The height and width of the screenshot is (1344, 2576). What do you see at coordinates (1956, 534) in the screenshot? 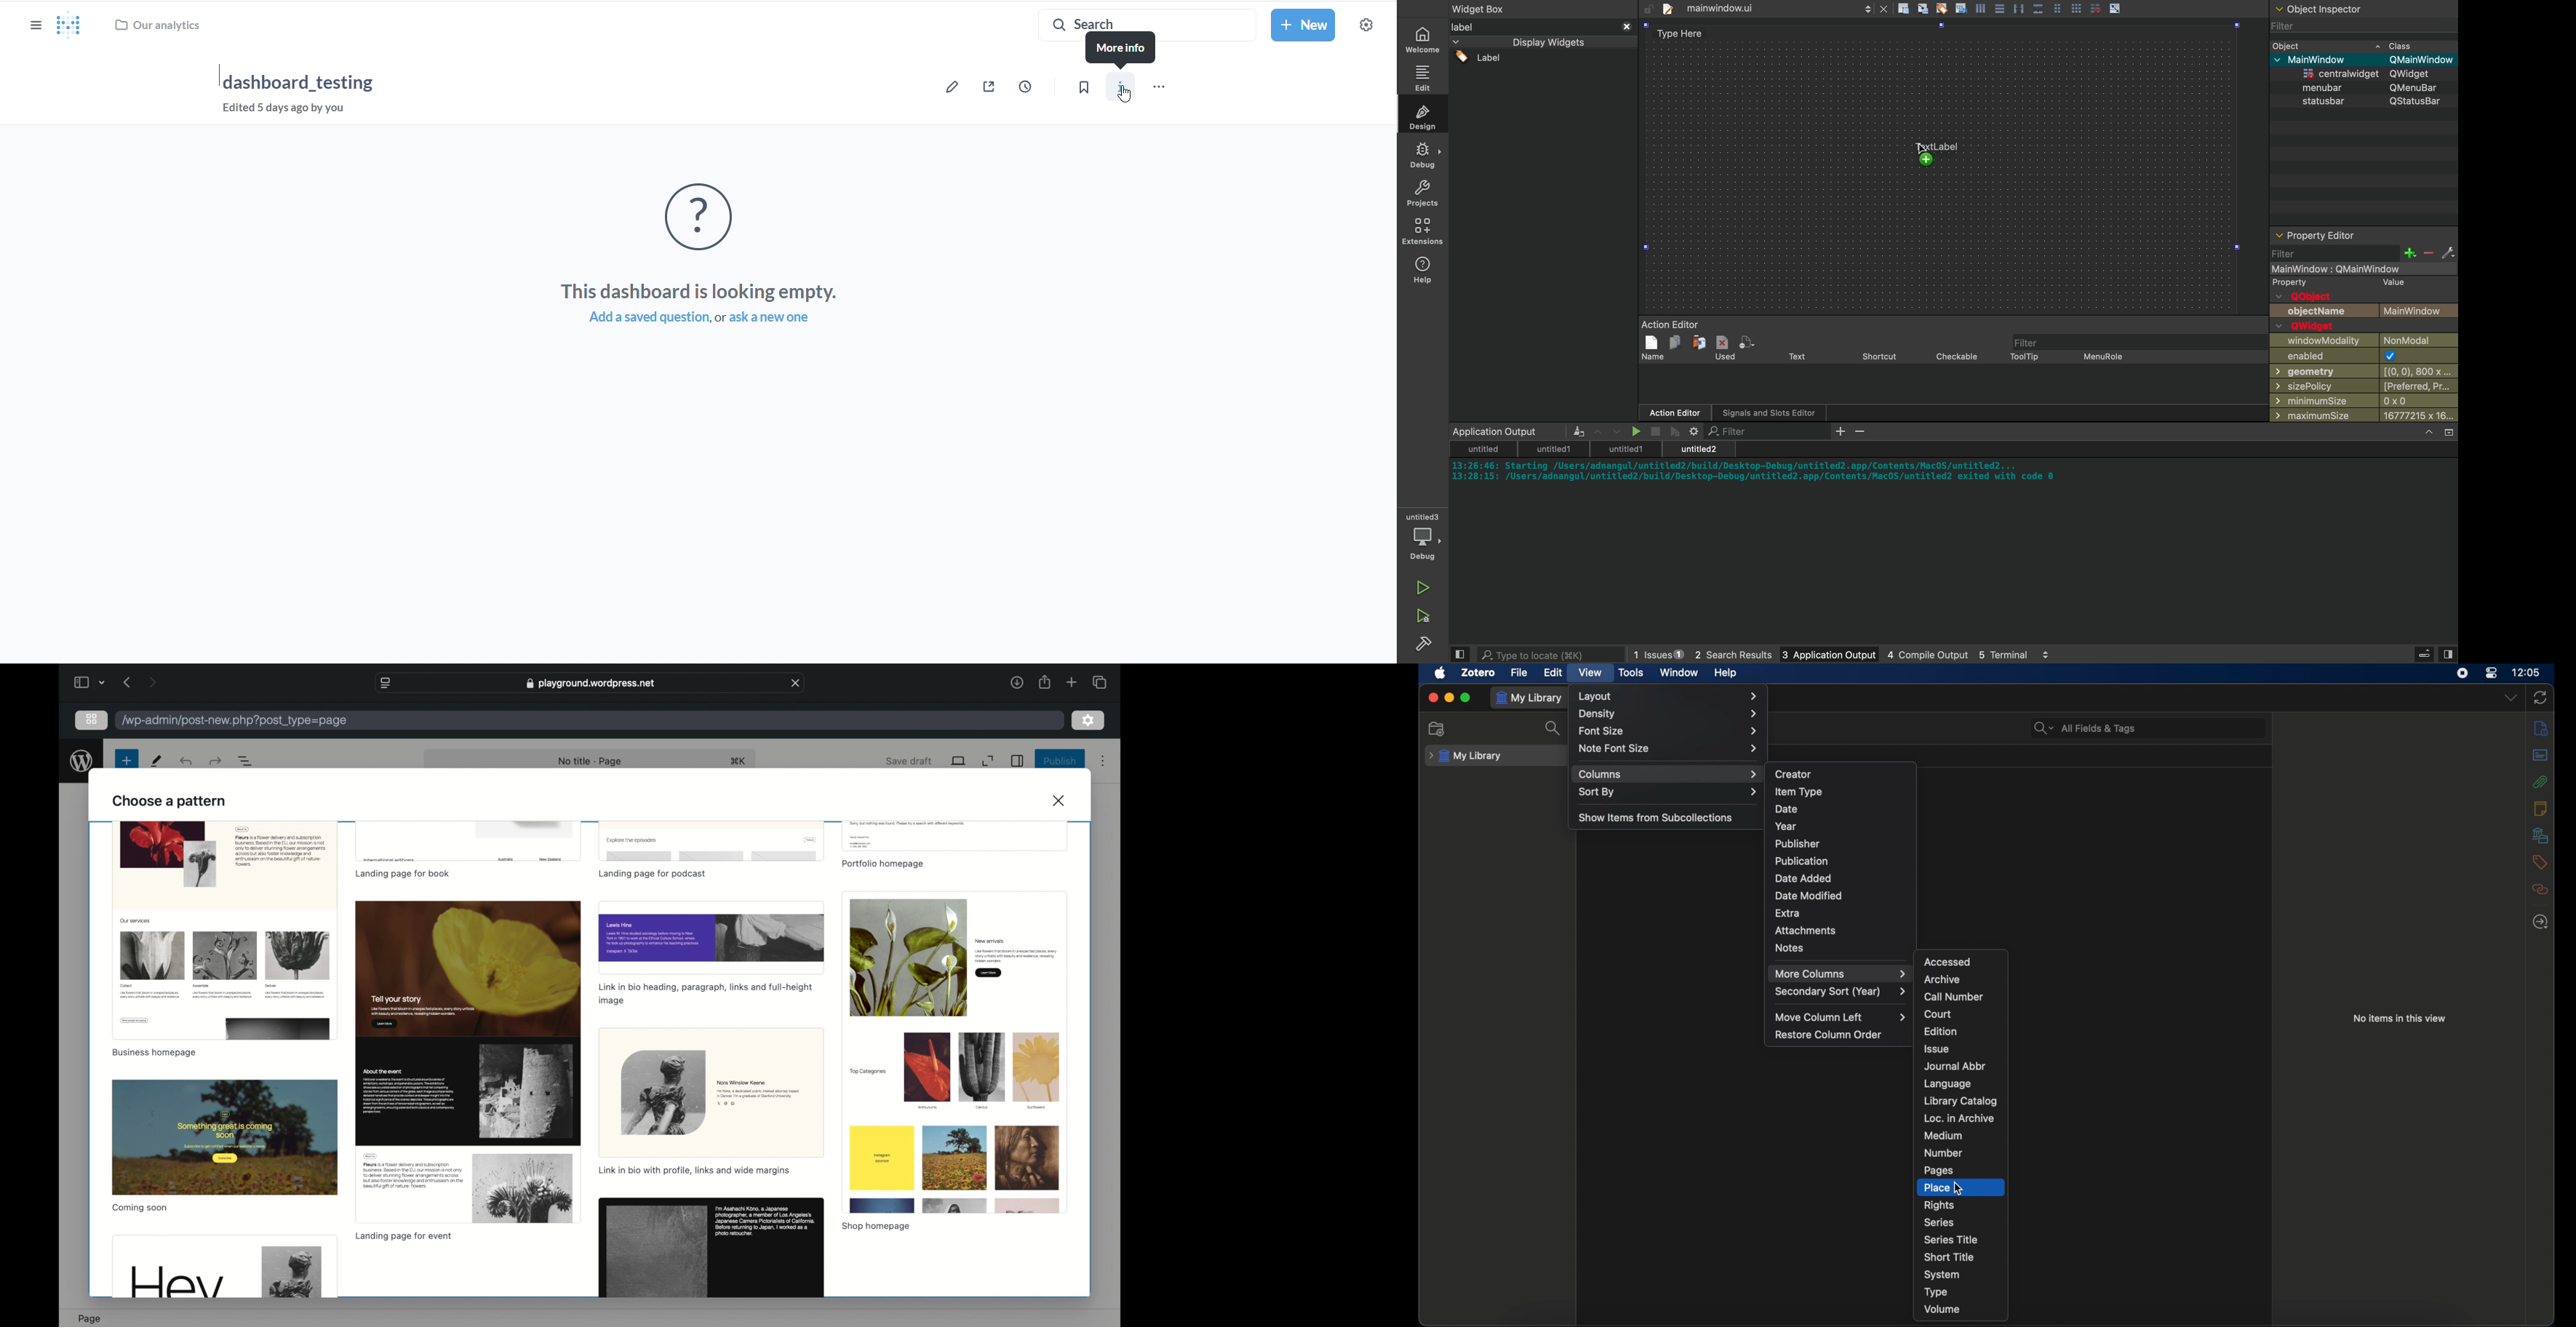
I see `console` at bounding box center [1956, 534].